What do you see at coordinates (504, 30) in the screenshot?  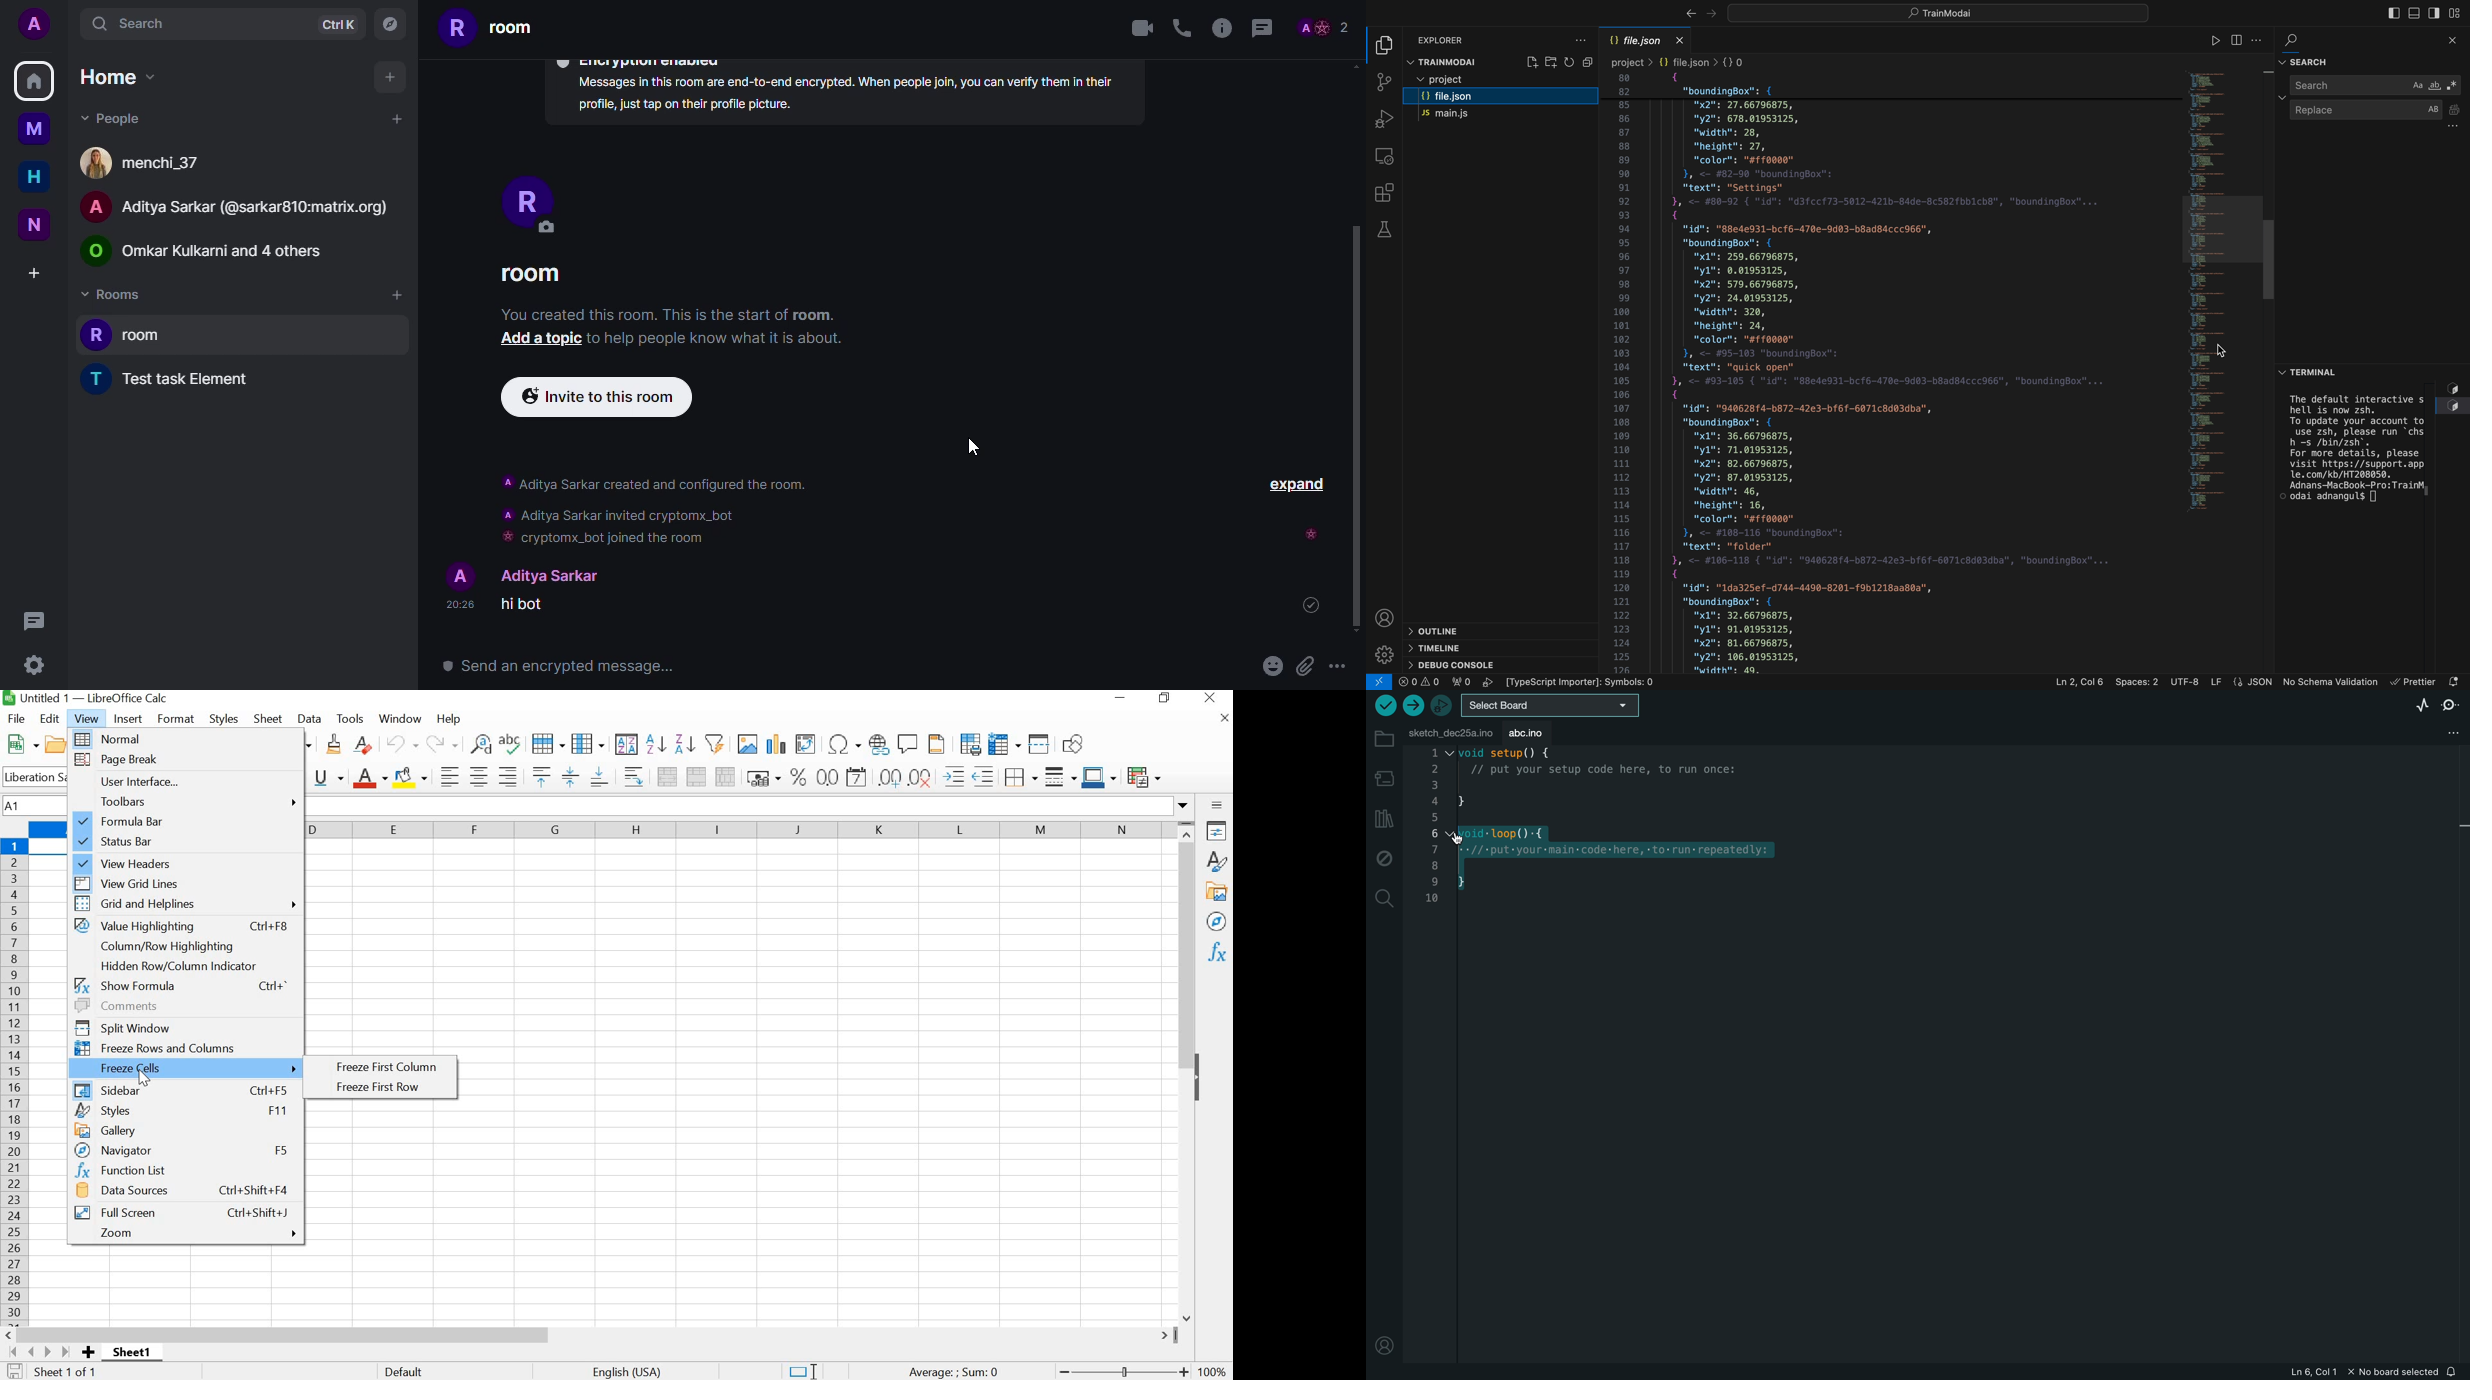 I see `room` at bounding box center [504, 30].